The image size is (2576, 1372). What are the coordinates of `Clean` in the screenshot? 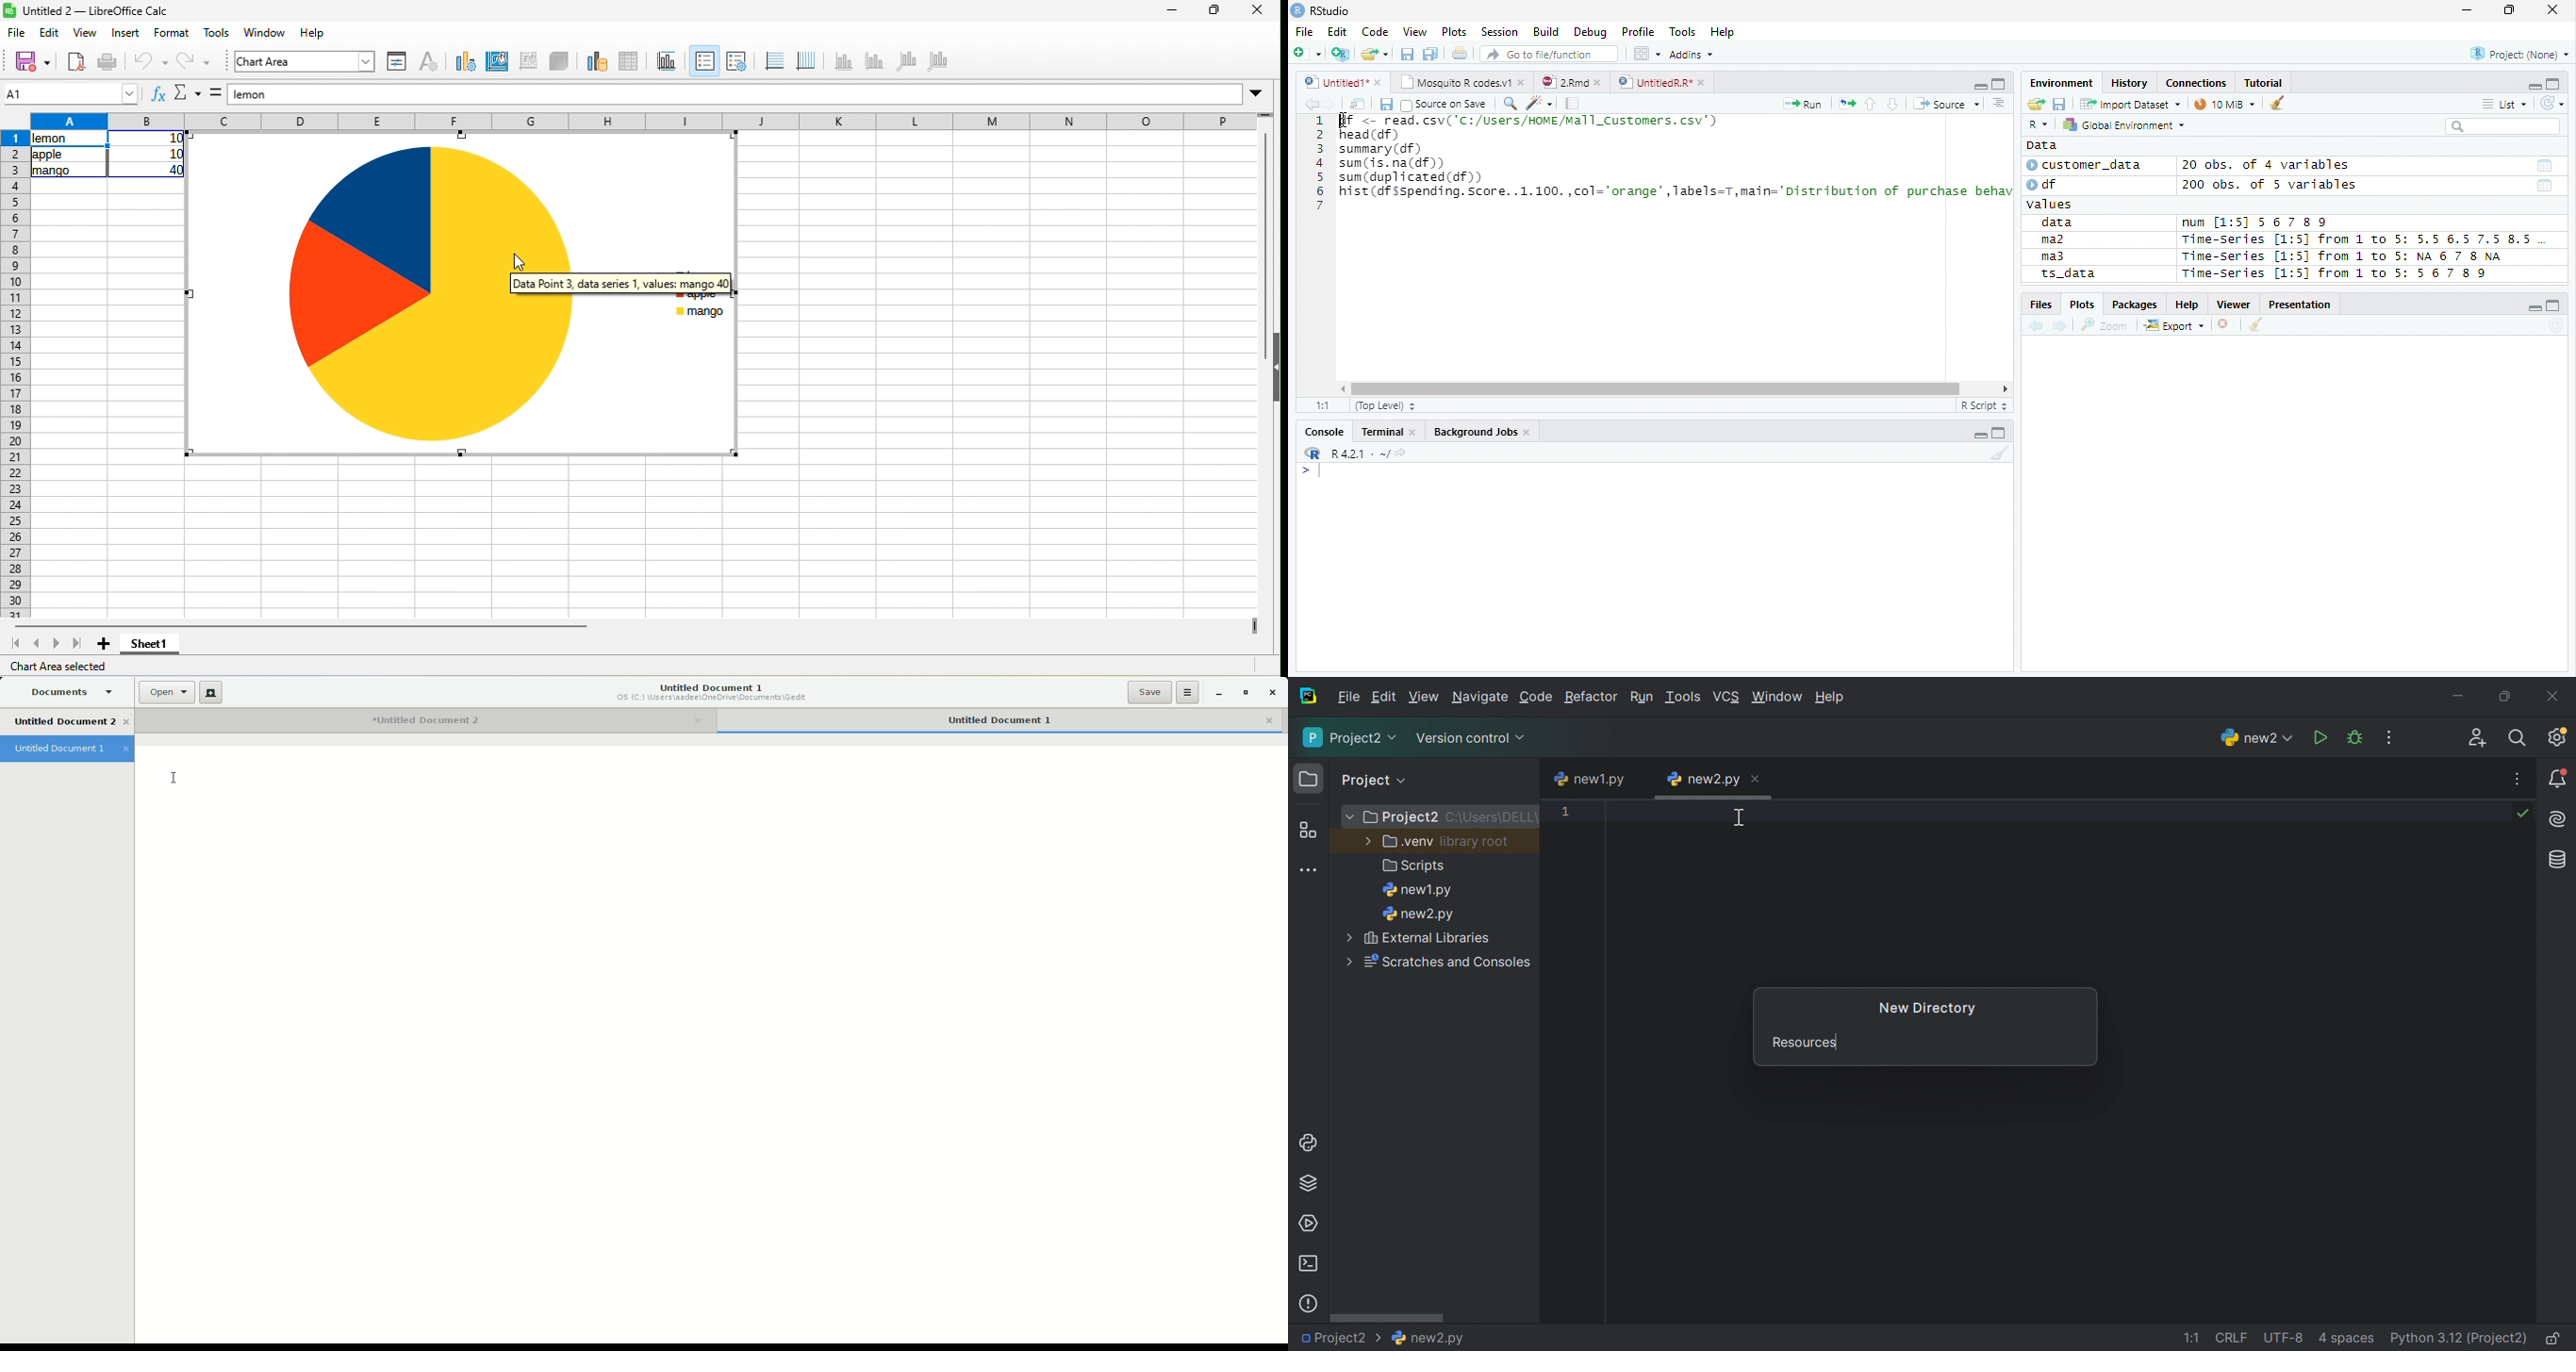 It's located at (2256, 324).